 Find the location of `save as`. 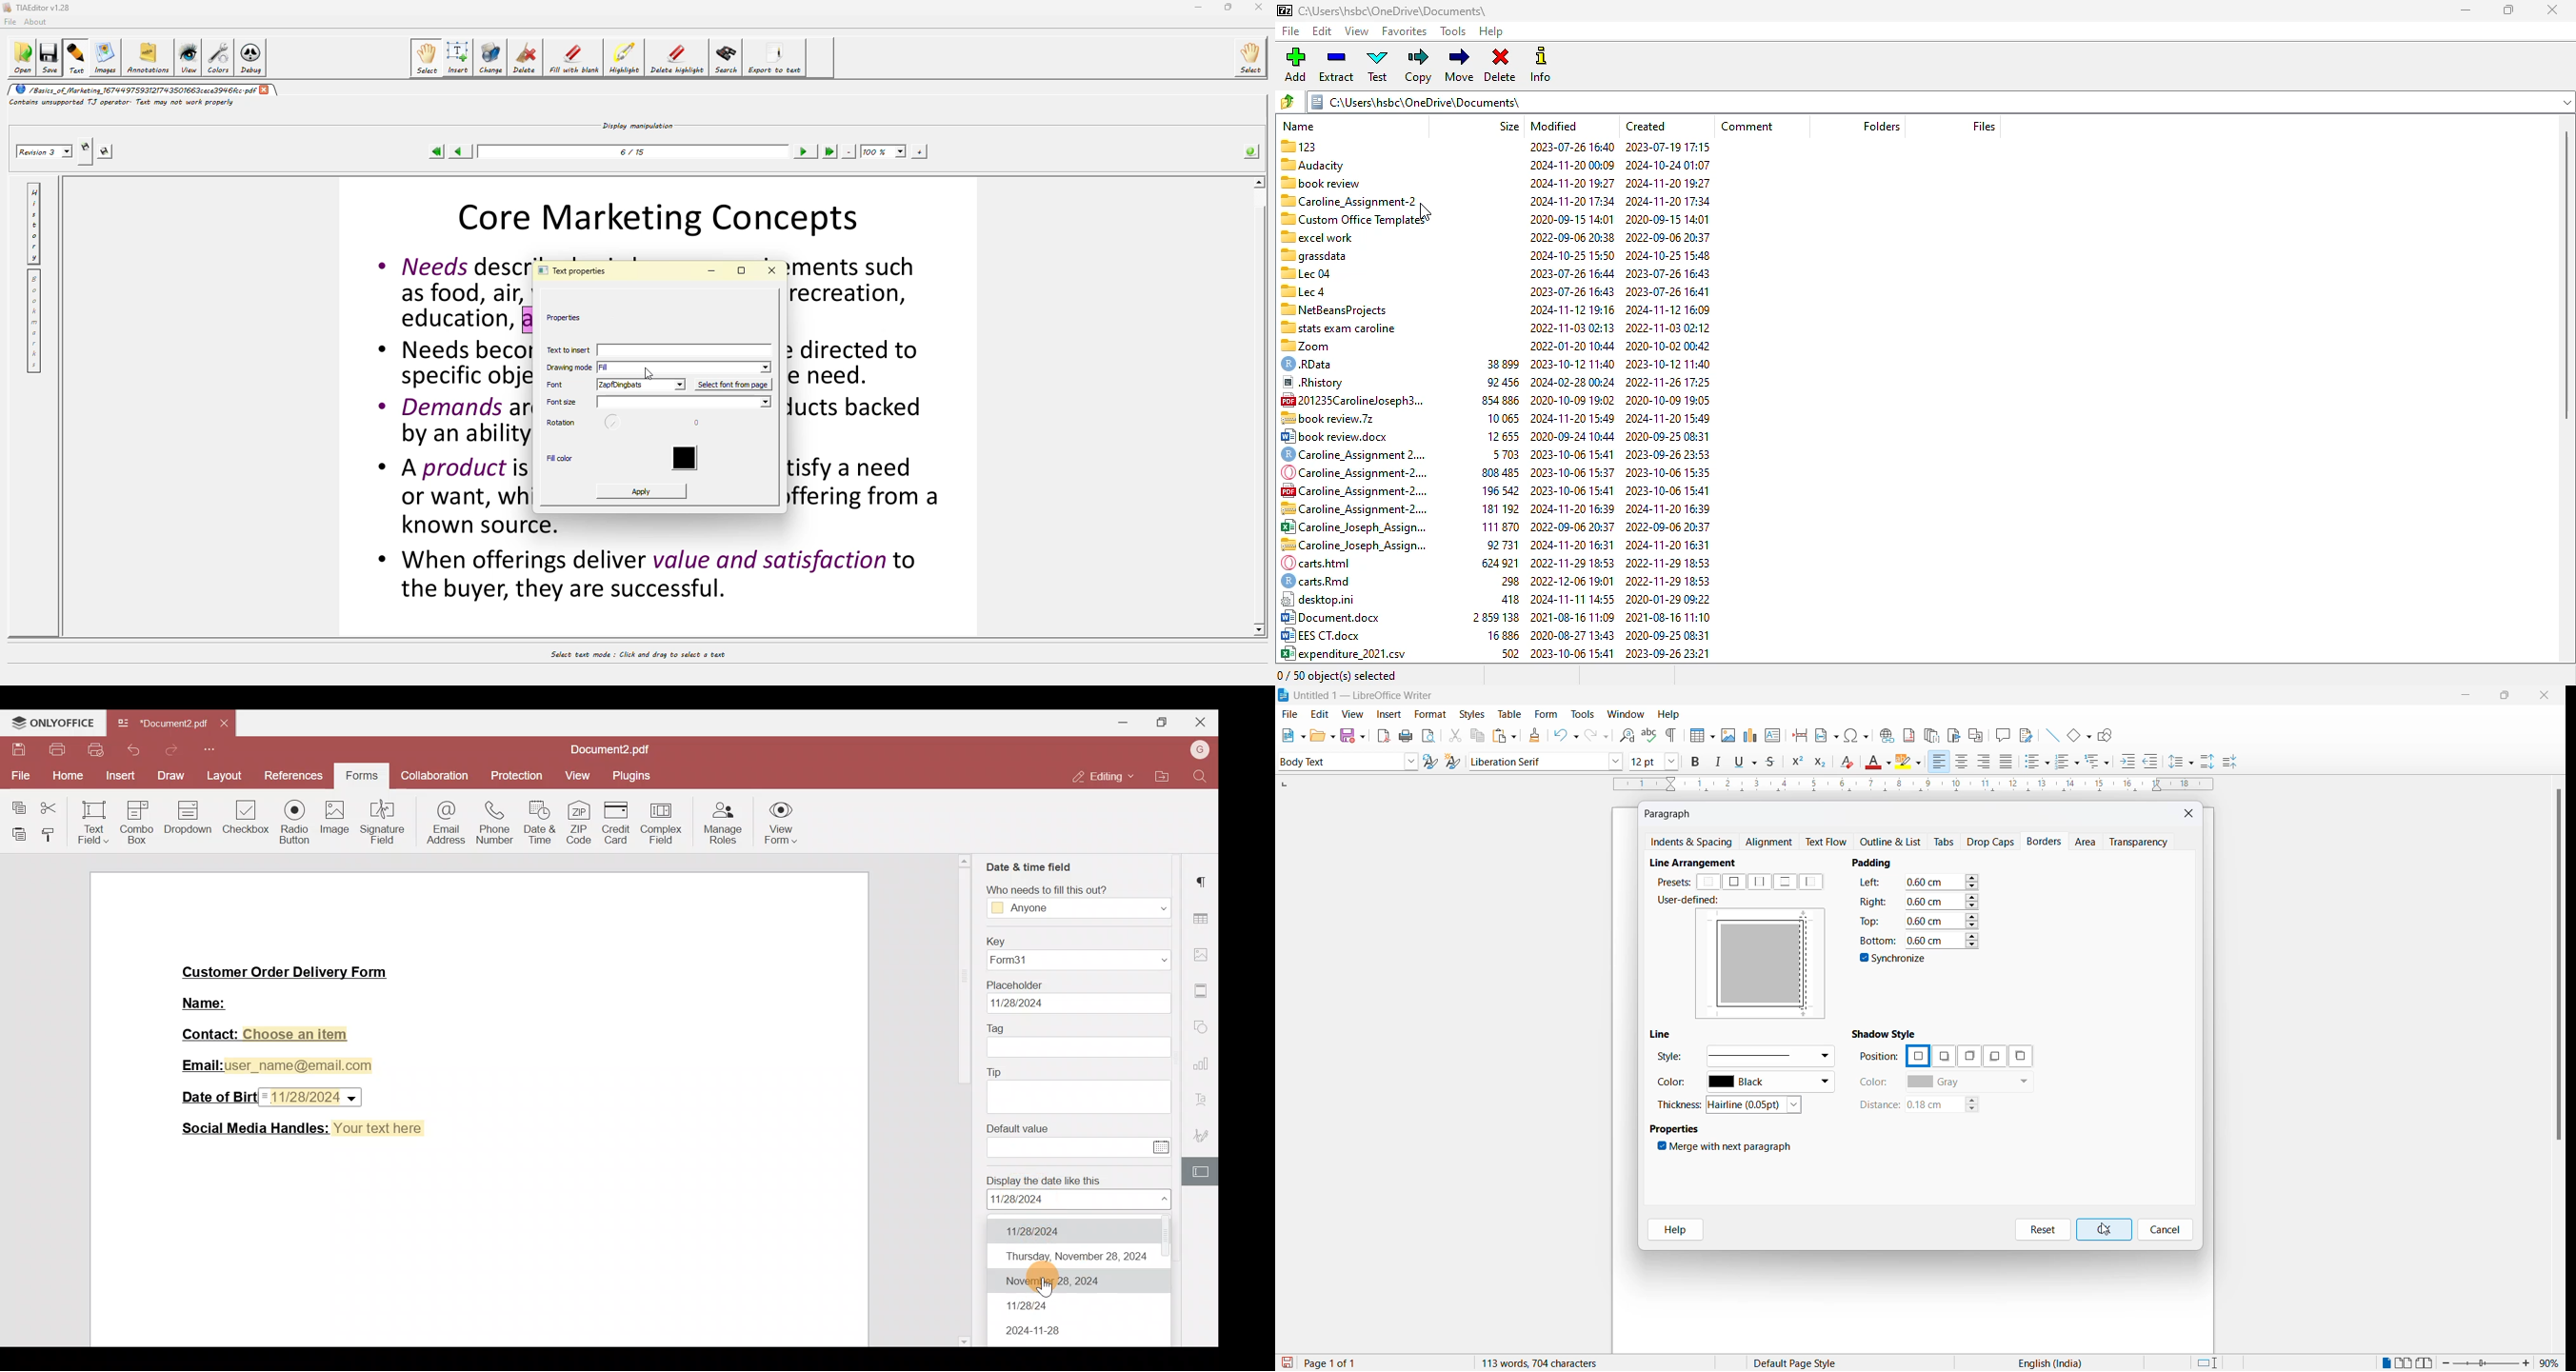

save as is located at coordinates (1355, 733).